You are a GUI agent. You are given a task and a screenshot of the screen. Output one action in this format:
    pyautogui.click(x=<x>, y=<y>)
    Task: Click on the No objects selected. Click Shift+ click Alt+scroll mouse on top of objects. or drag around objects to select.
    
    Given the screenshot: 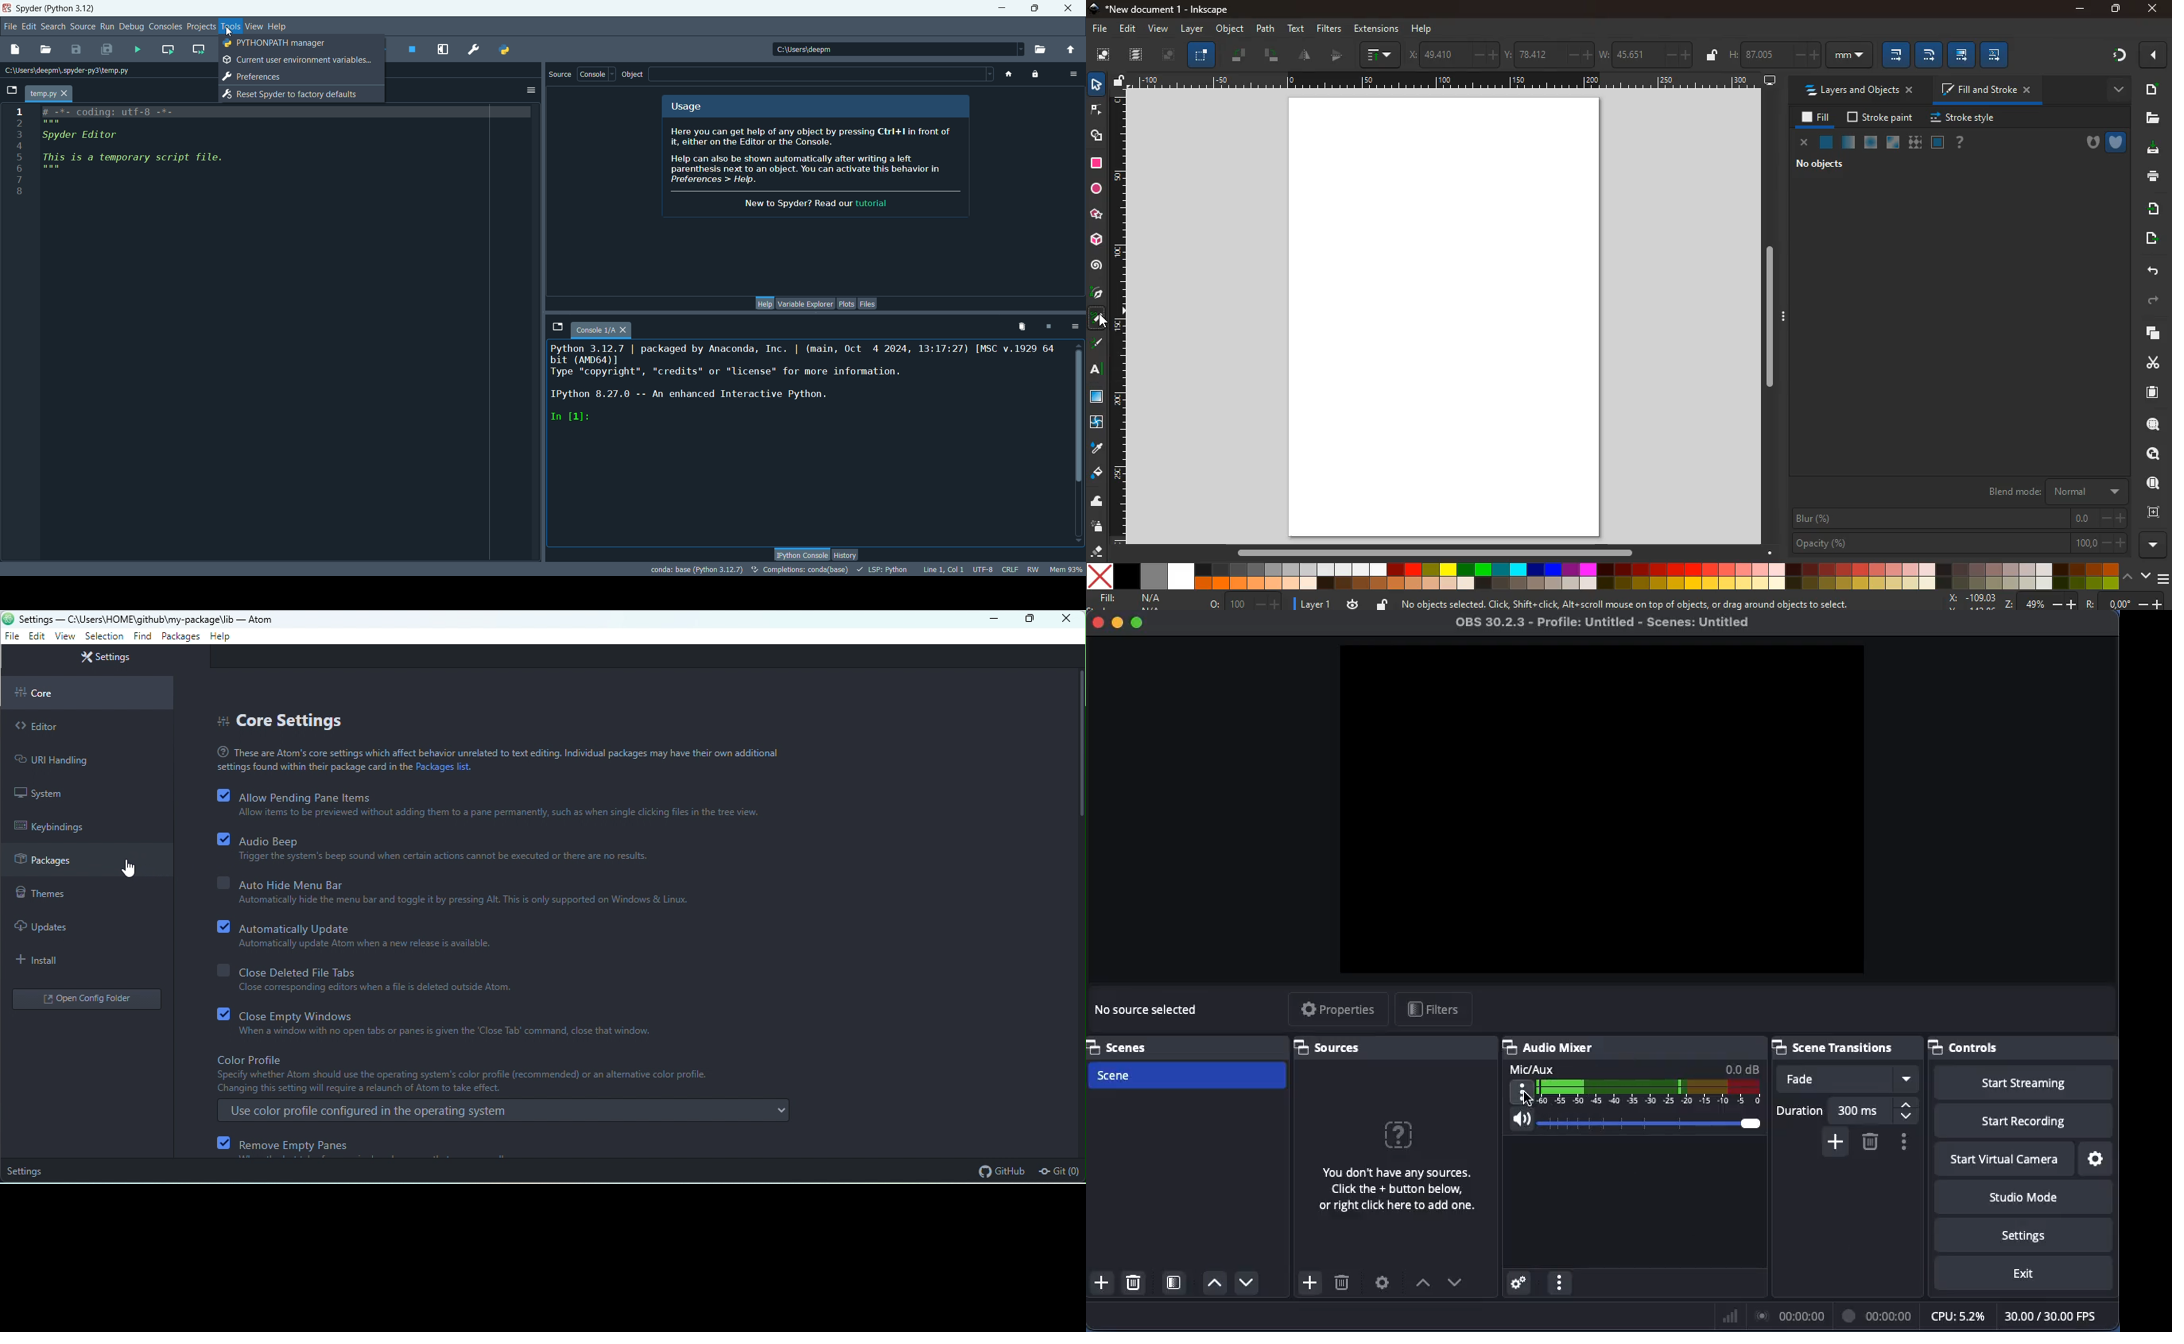 What is the action you would take?
    pyautogui.click(x=1636, y=603)
    